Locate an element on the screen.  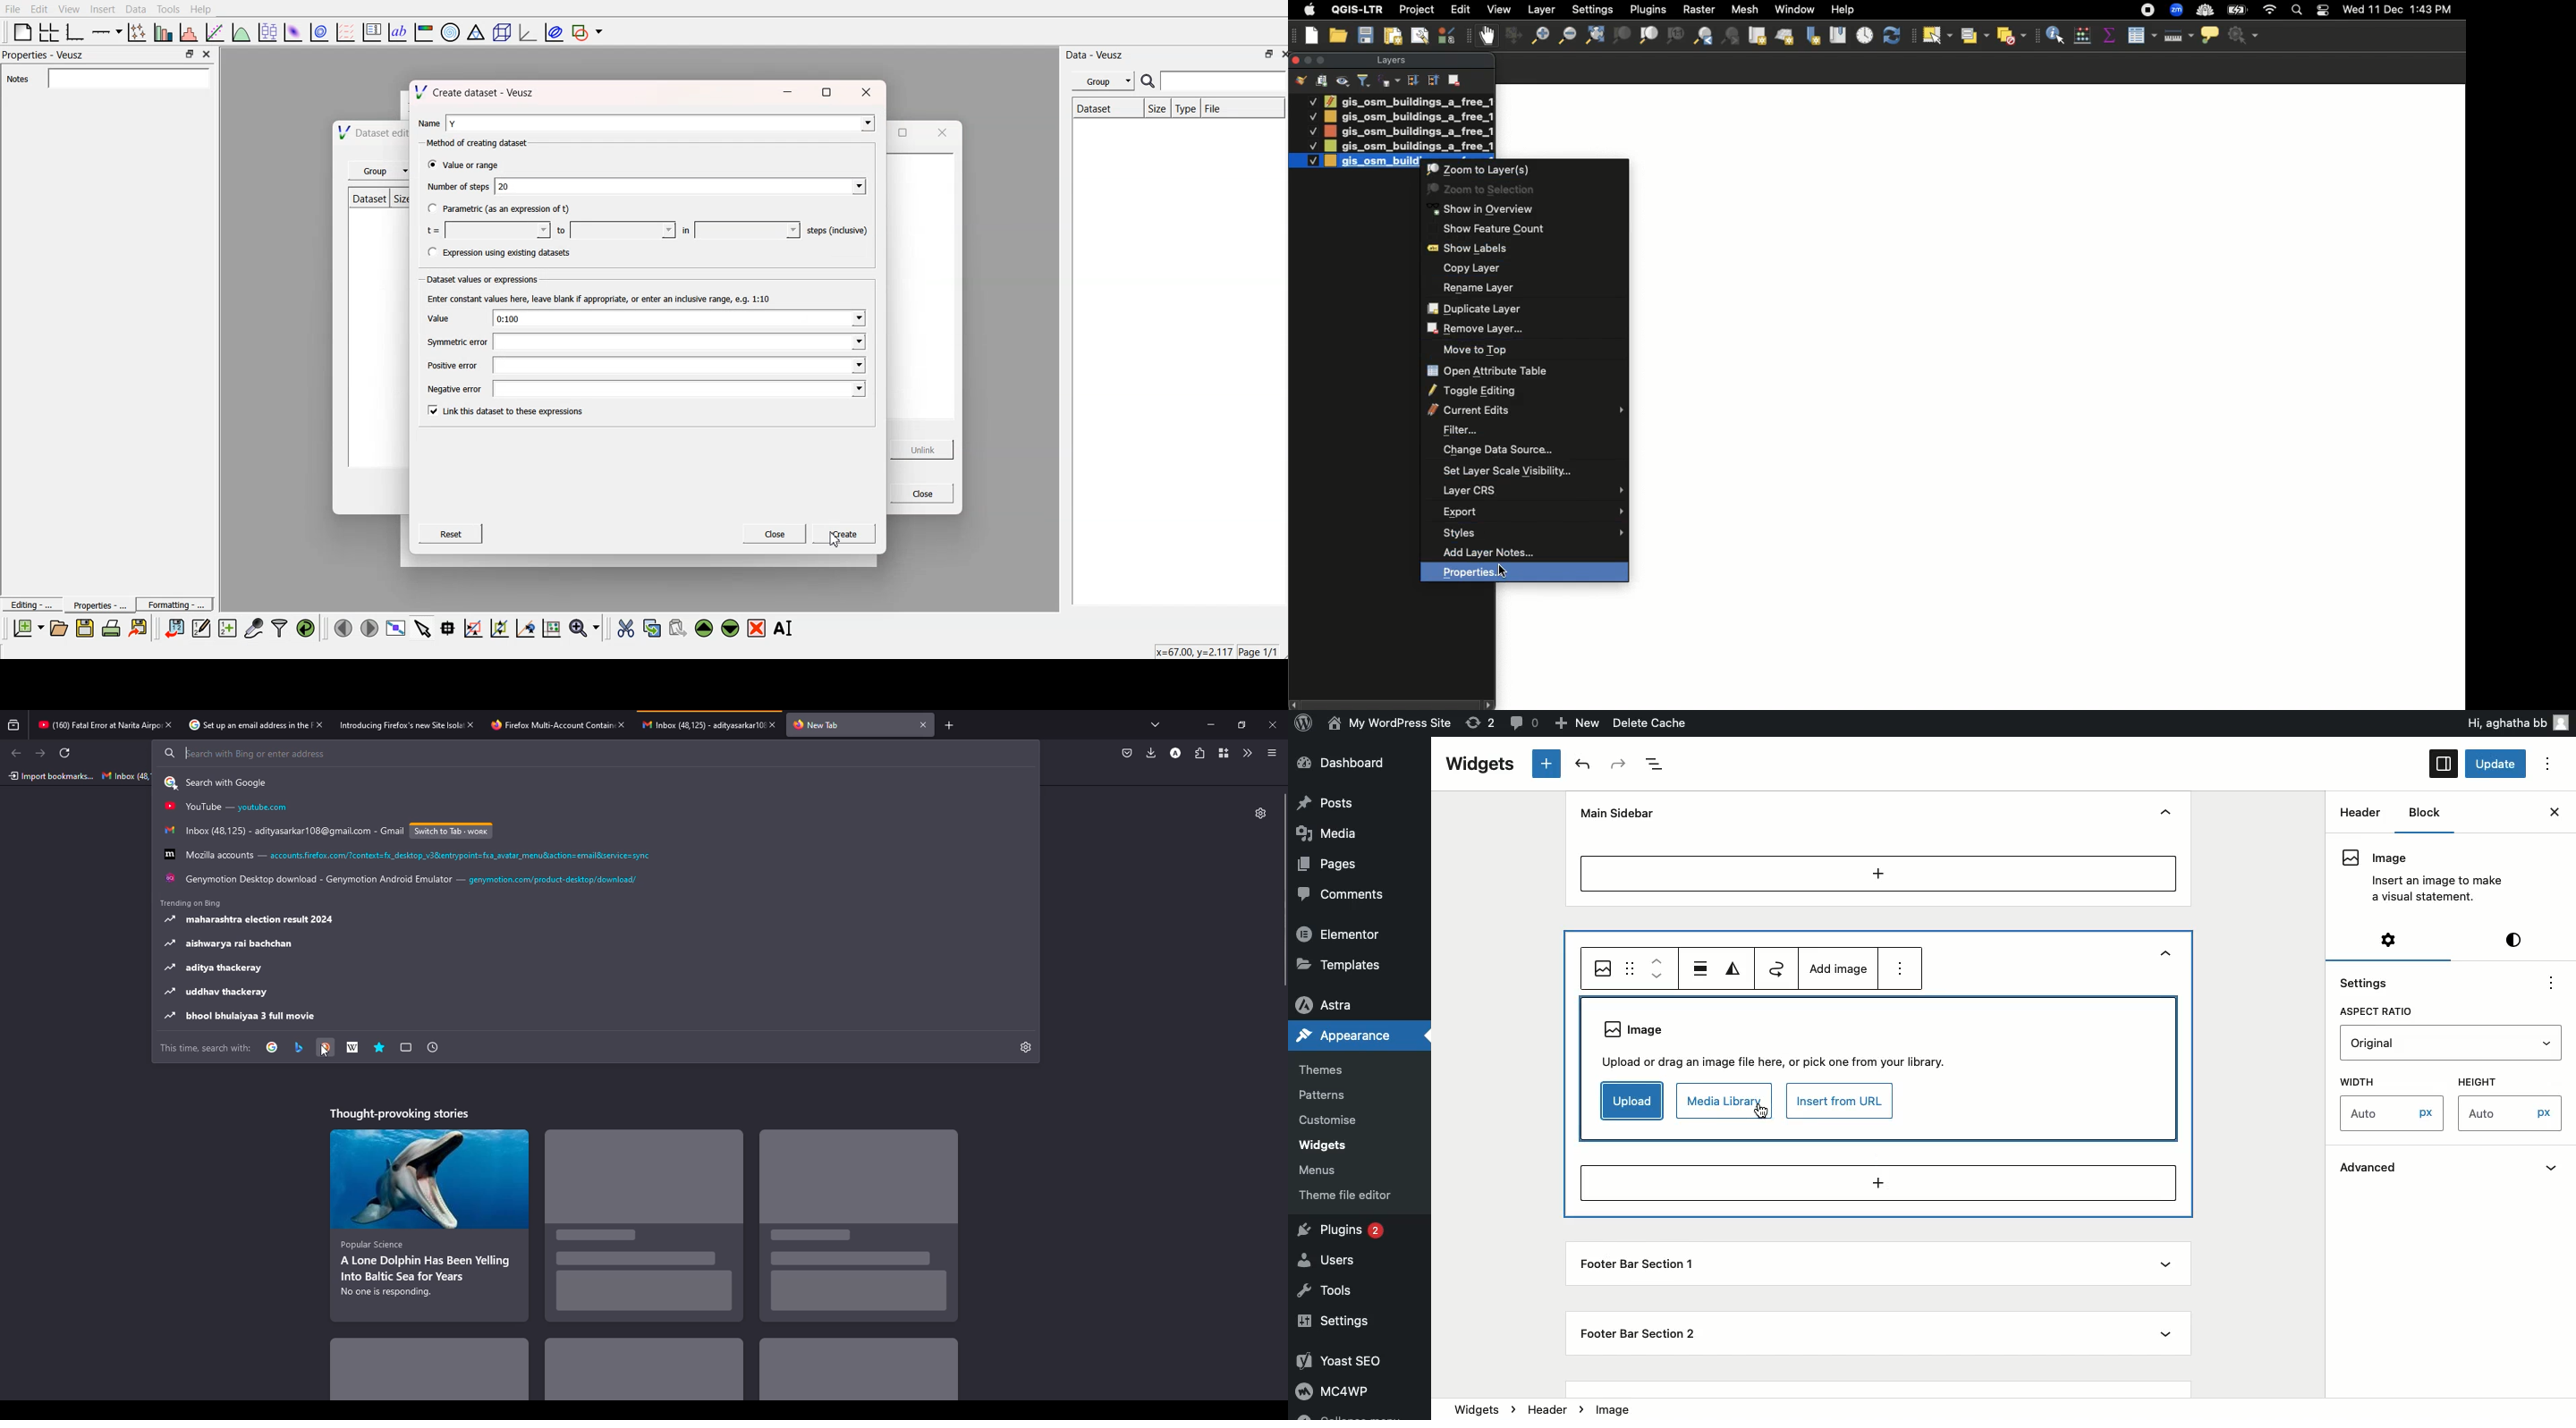
MC4WP is located at coordinates (1331, 1390).